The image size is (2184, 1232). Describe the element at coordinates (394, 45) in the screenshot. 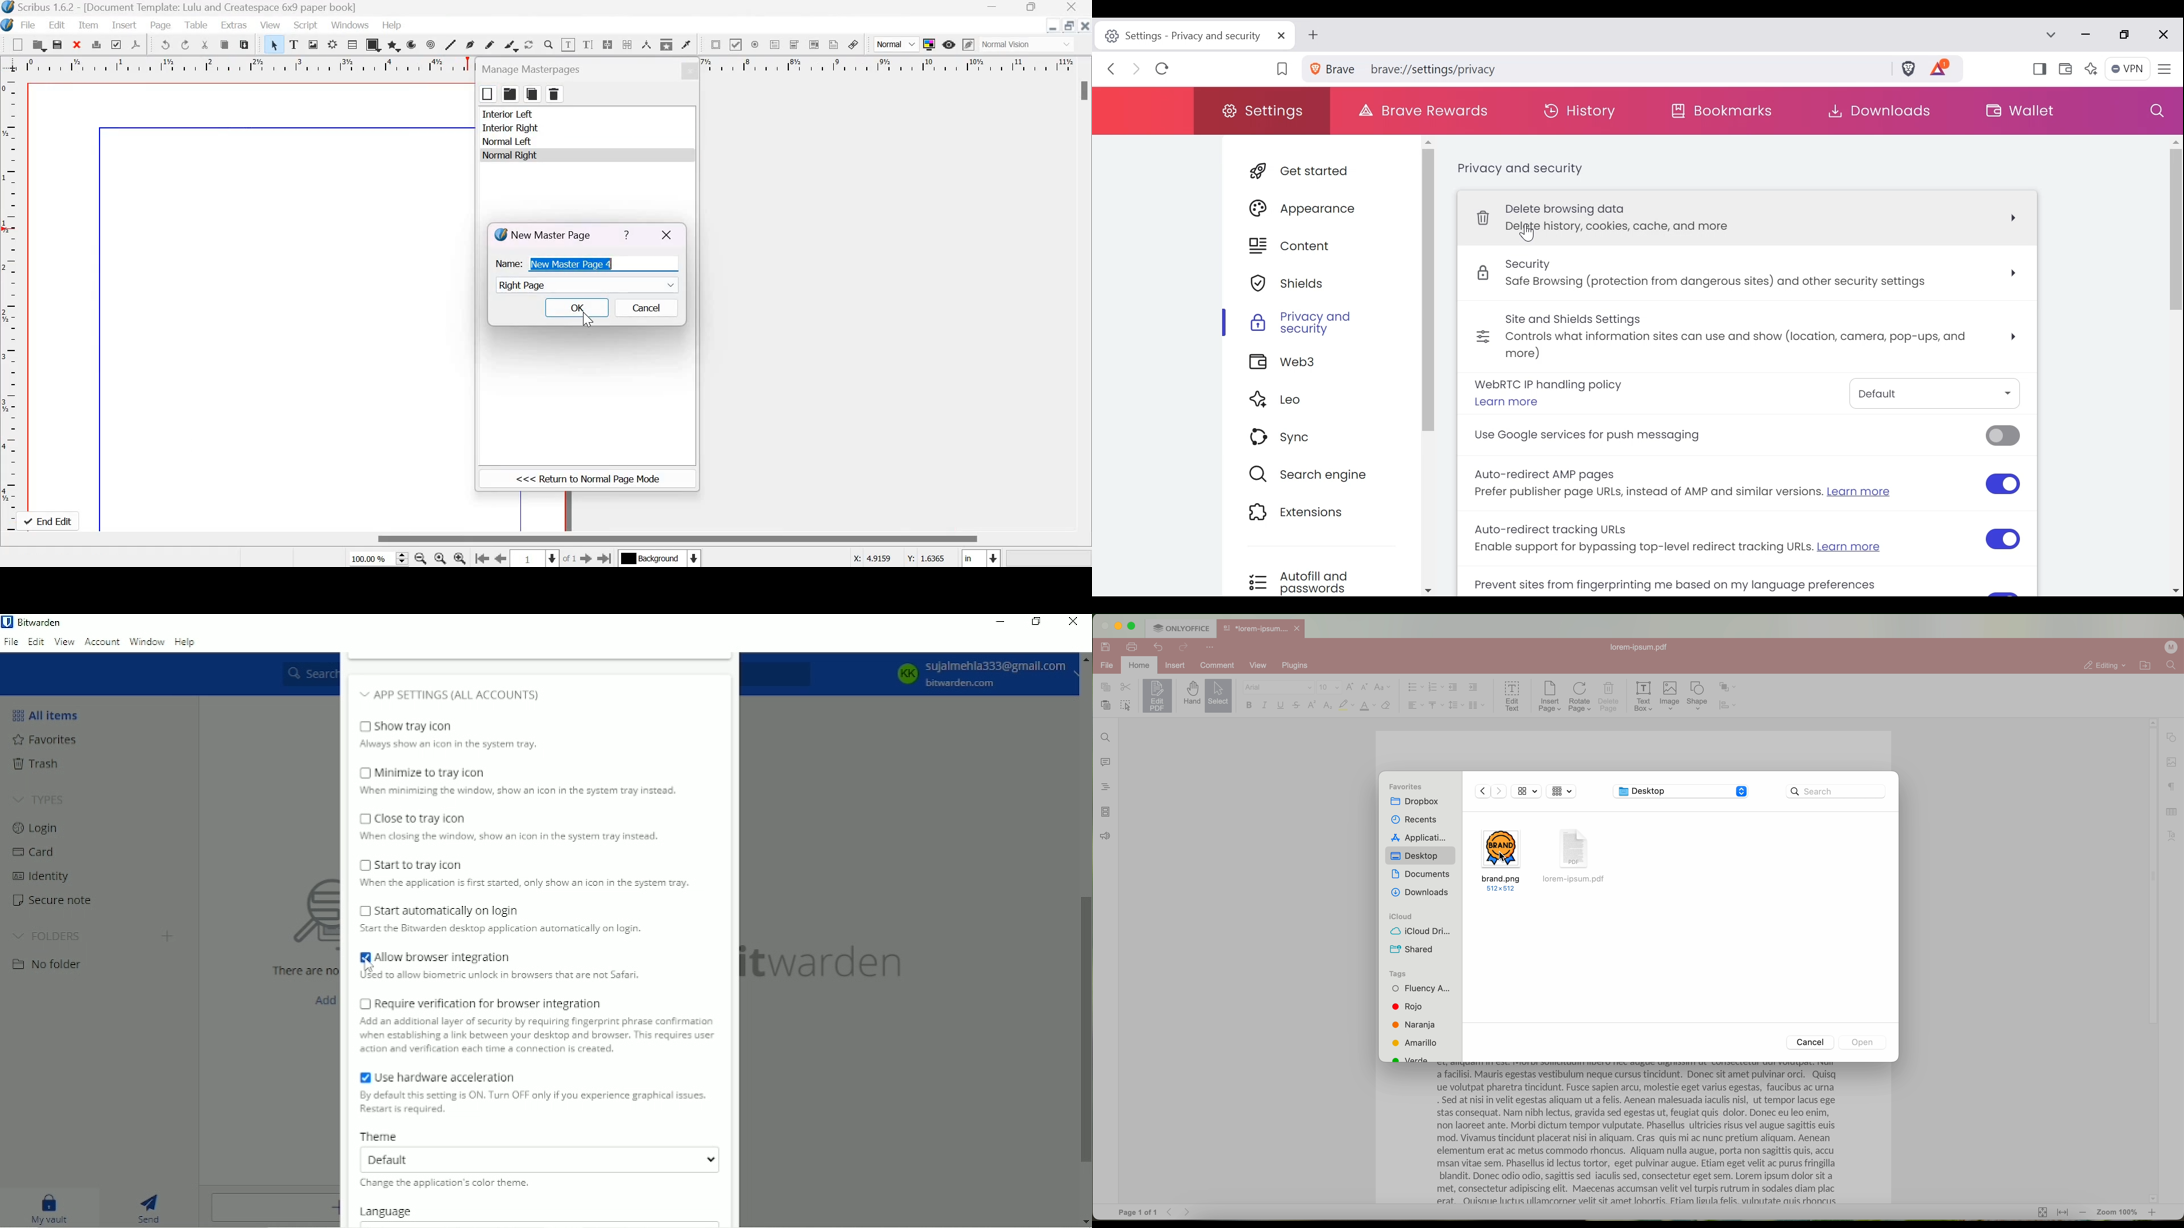

I see `polygon` at that location.